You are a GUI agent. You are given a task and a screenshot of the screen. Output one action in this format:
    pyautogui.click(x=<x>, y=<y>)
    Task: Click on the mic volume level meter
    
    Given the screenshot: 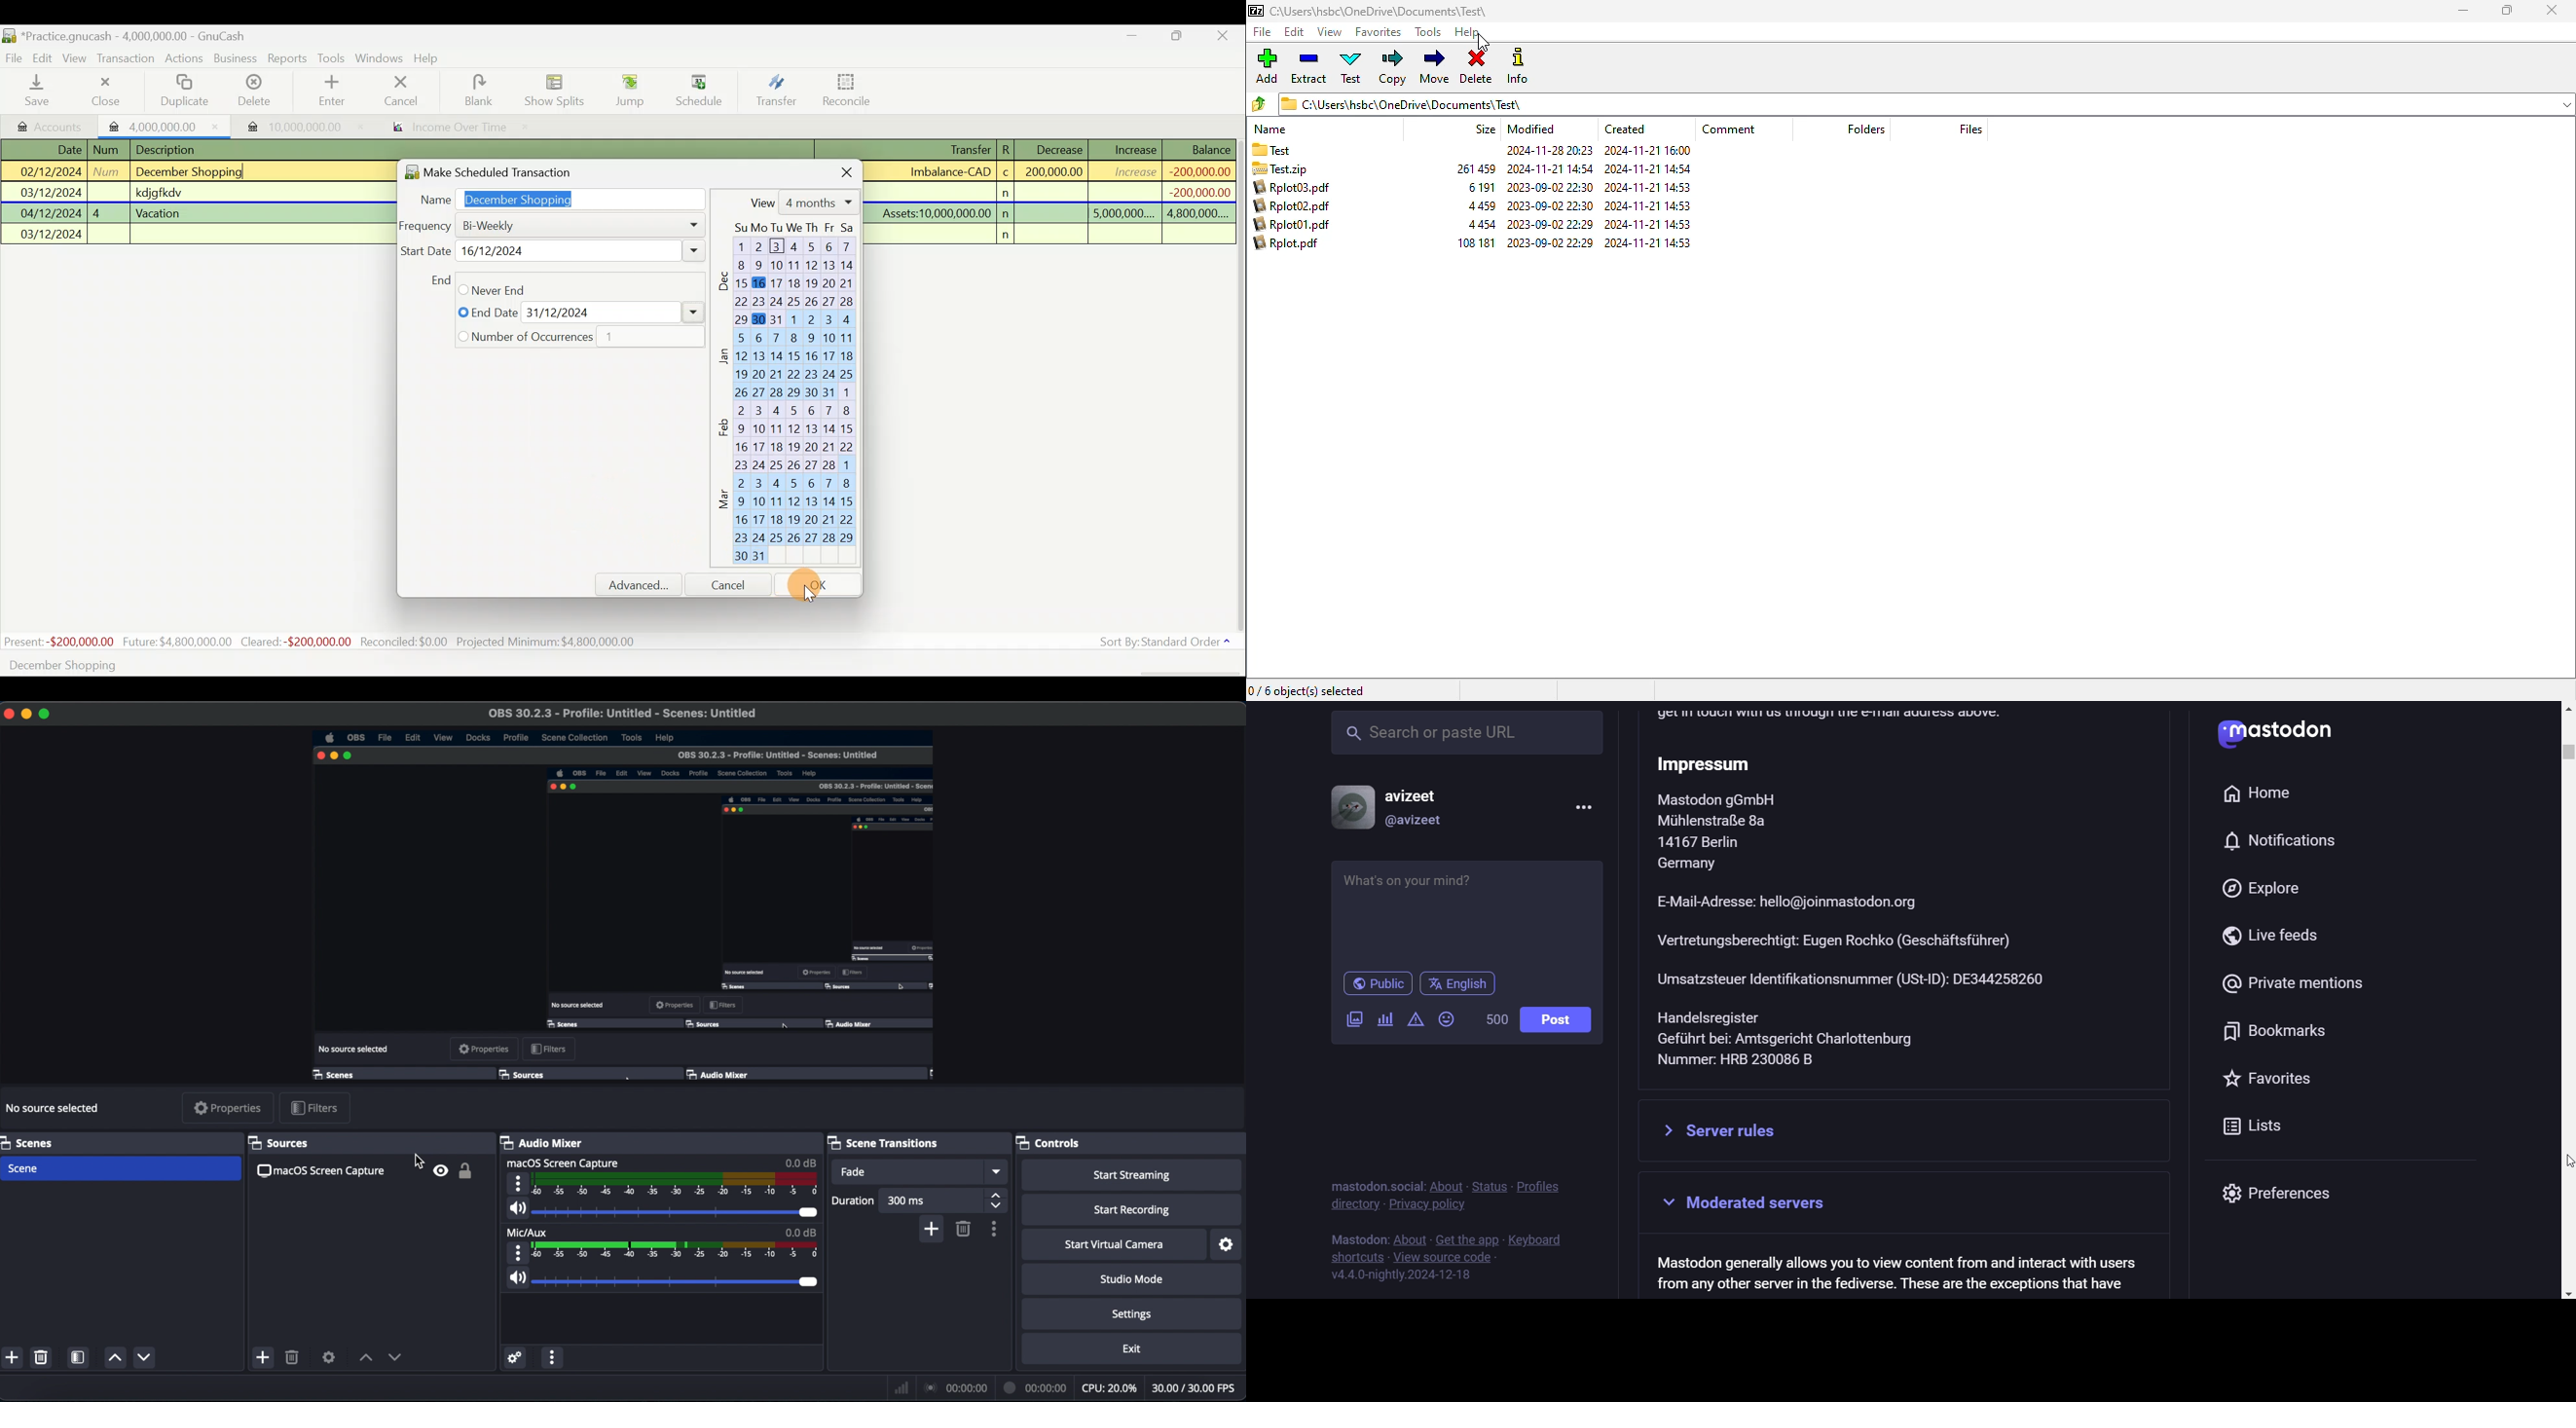 What is the action you would take?
    pyautogui.click(x=676, y=1251)
    